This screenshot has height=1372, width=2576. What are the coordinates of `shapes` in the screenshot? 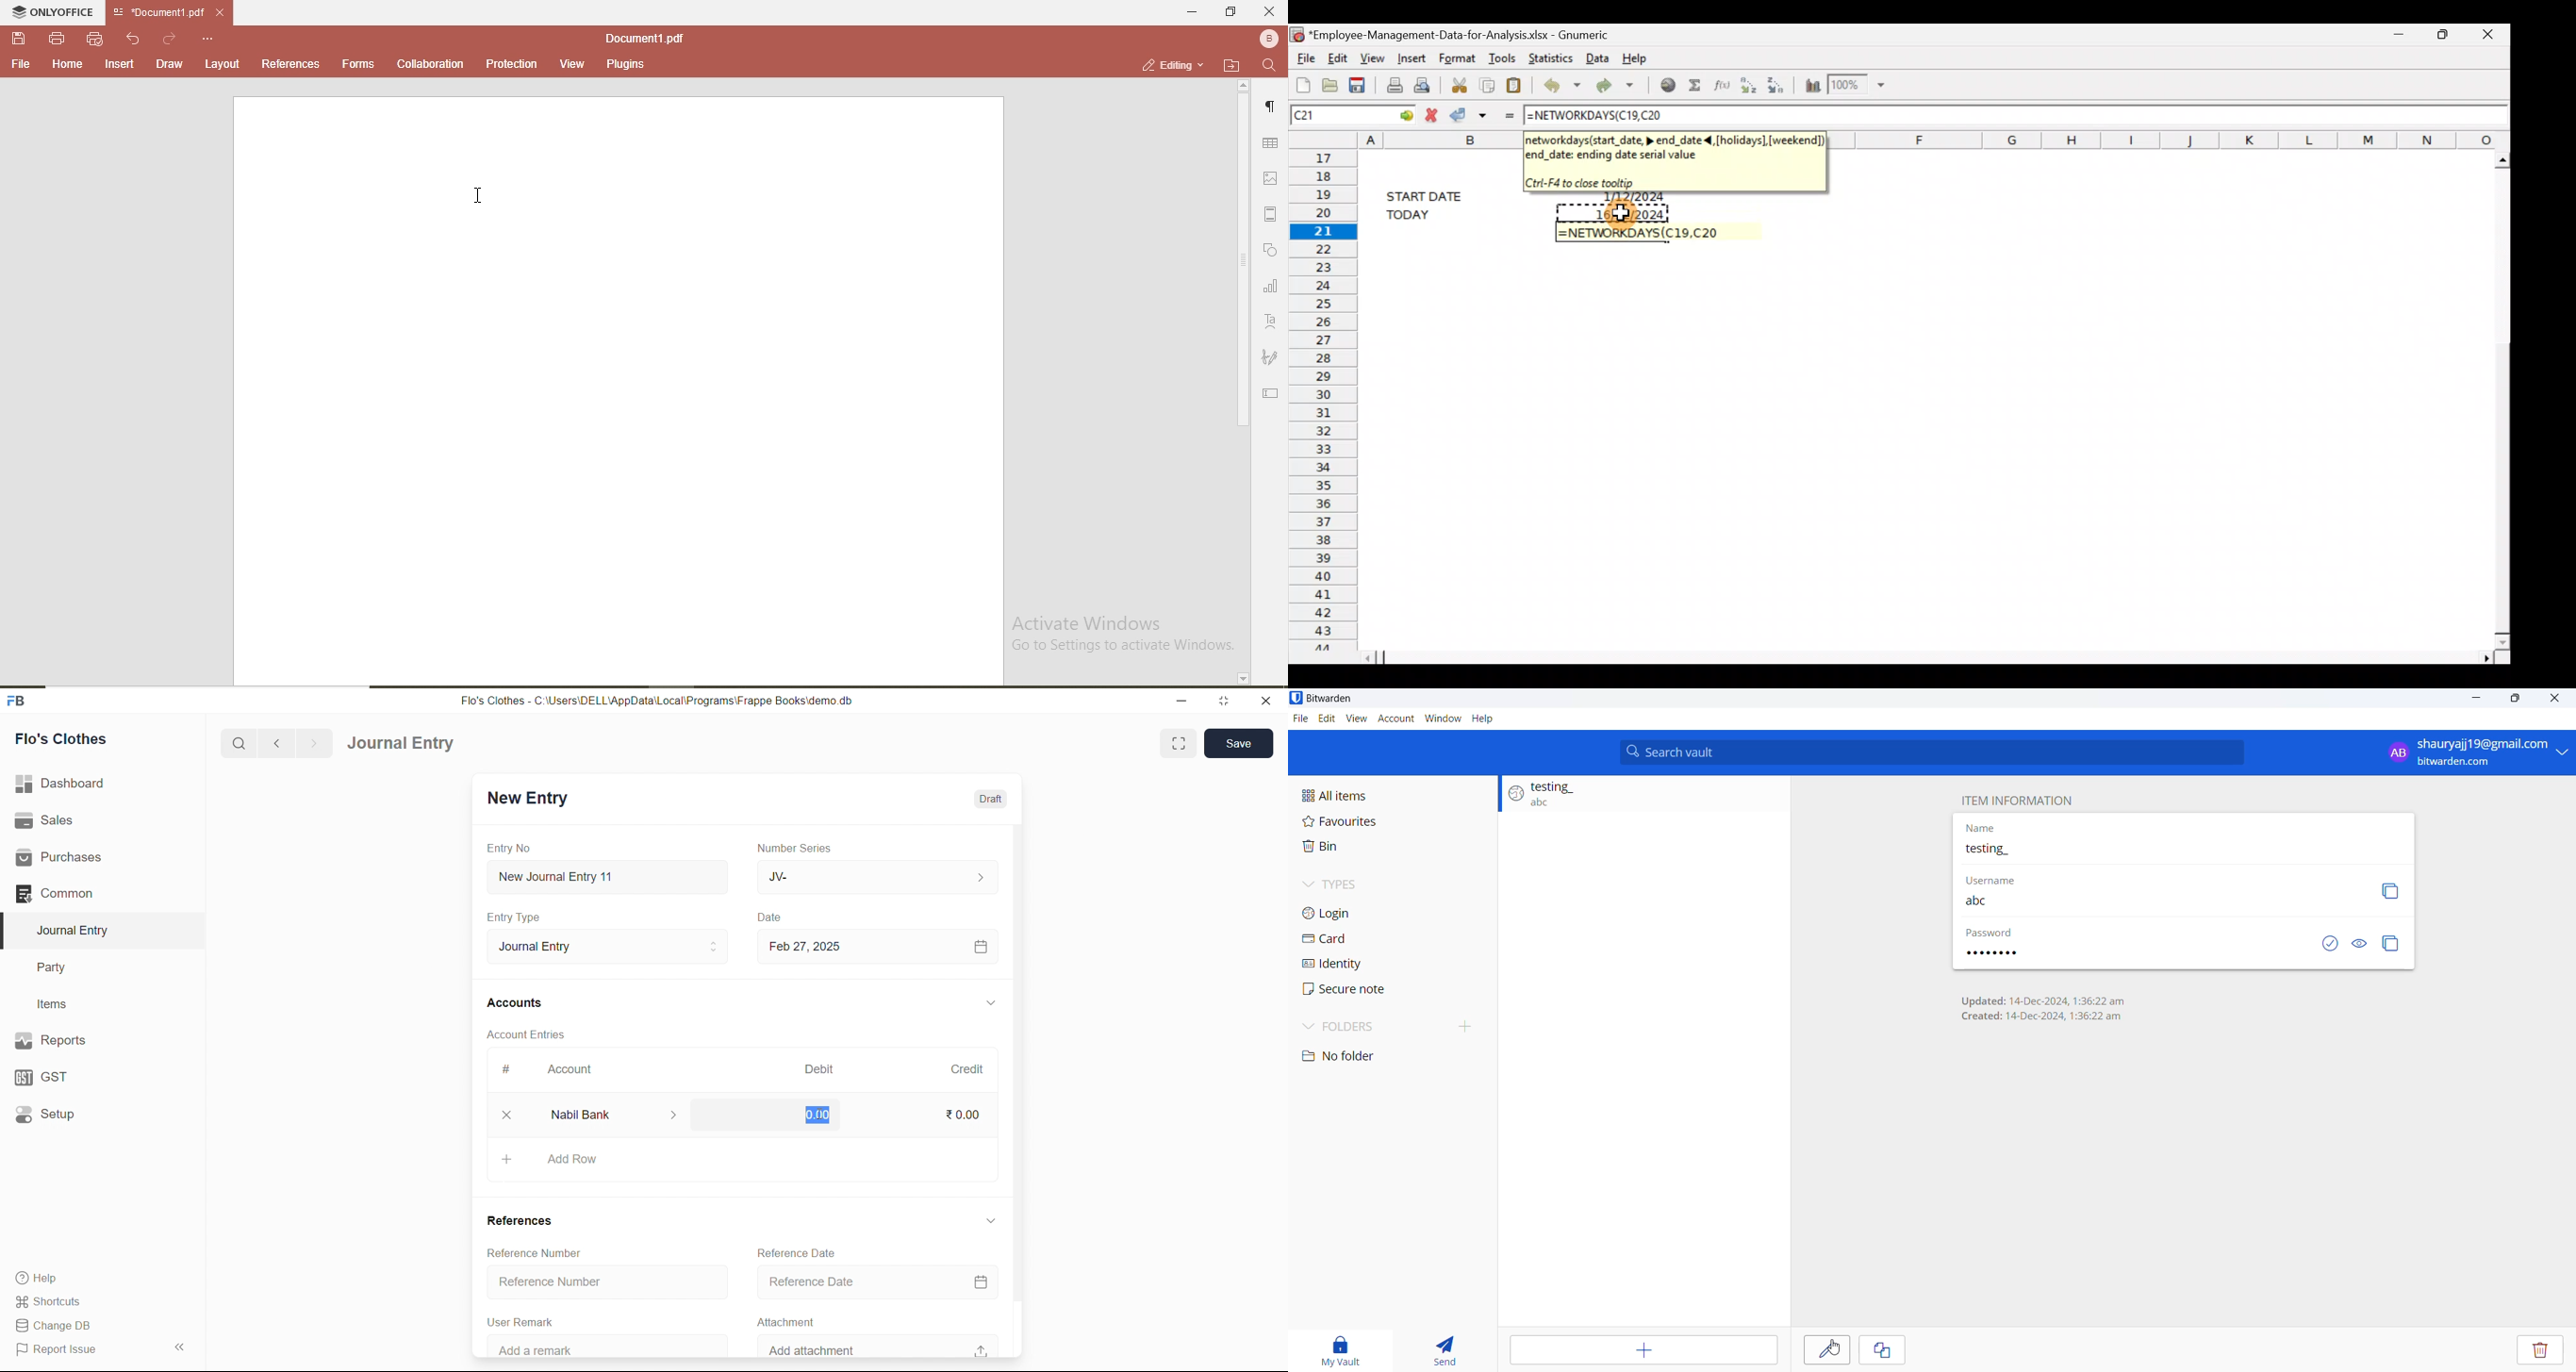 It's located at (1273, 250).